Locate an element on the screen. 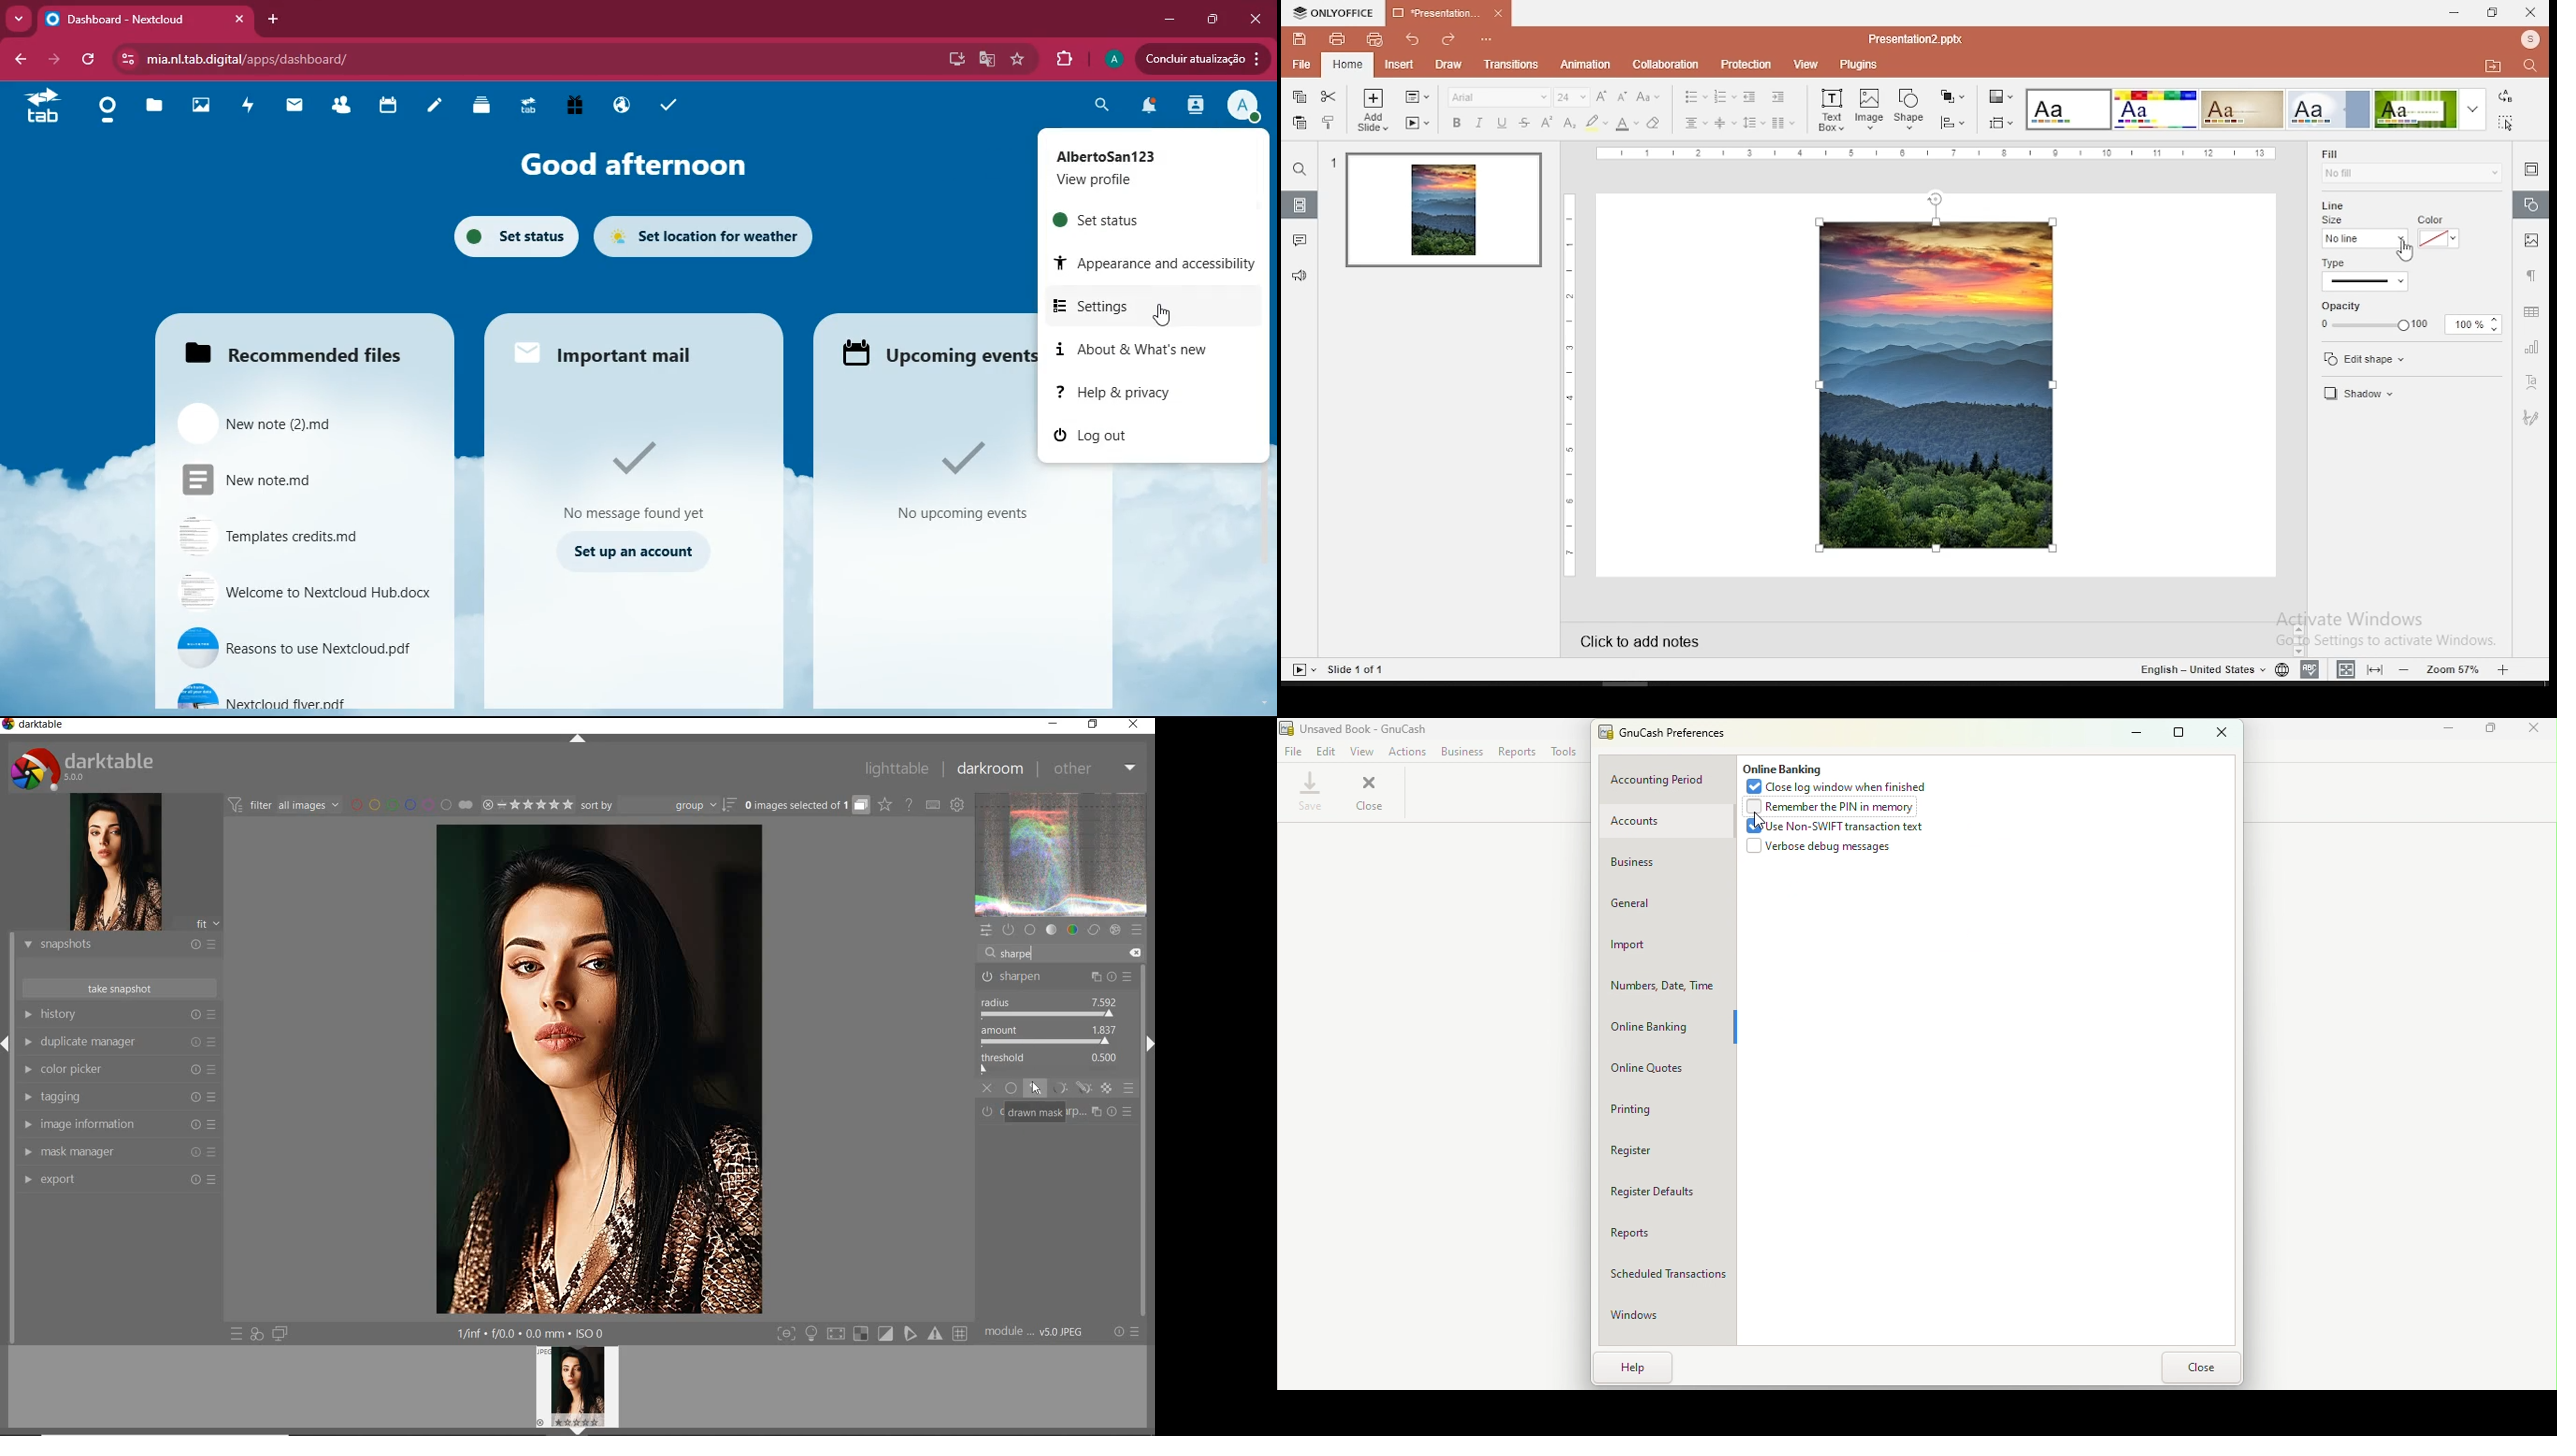 This screenshot has height=1456, width=2576. message is located at coordinates (644, 478).